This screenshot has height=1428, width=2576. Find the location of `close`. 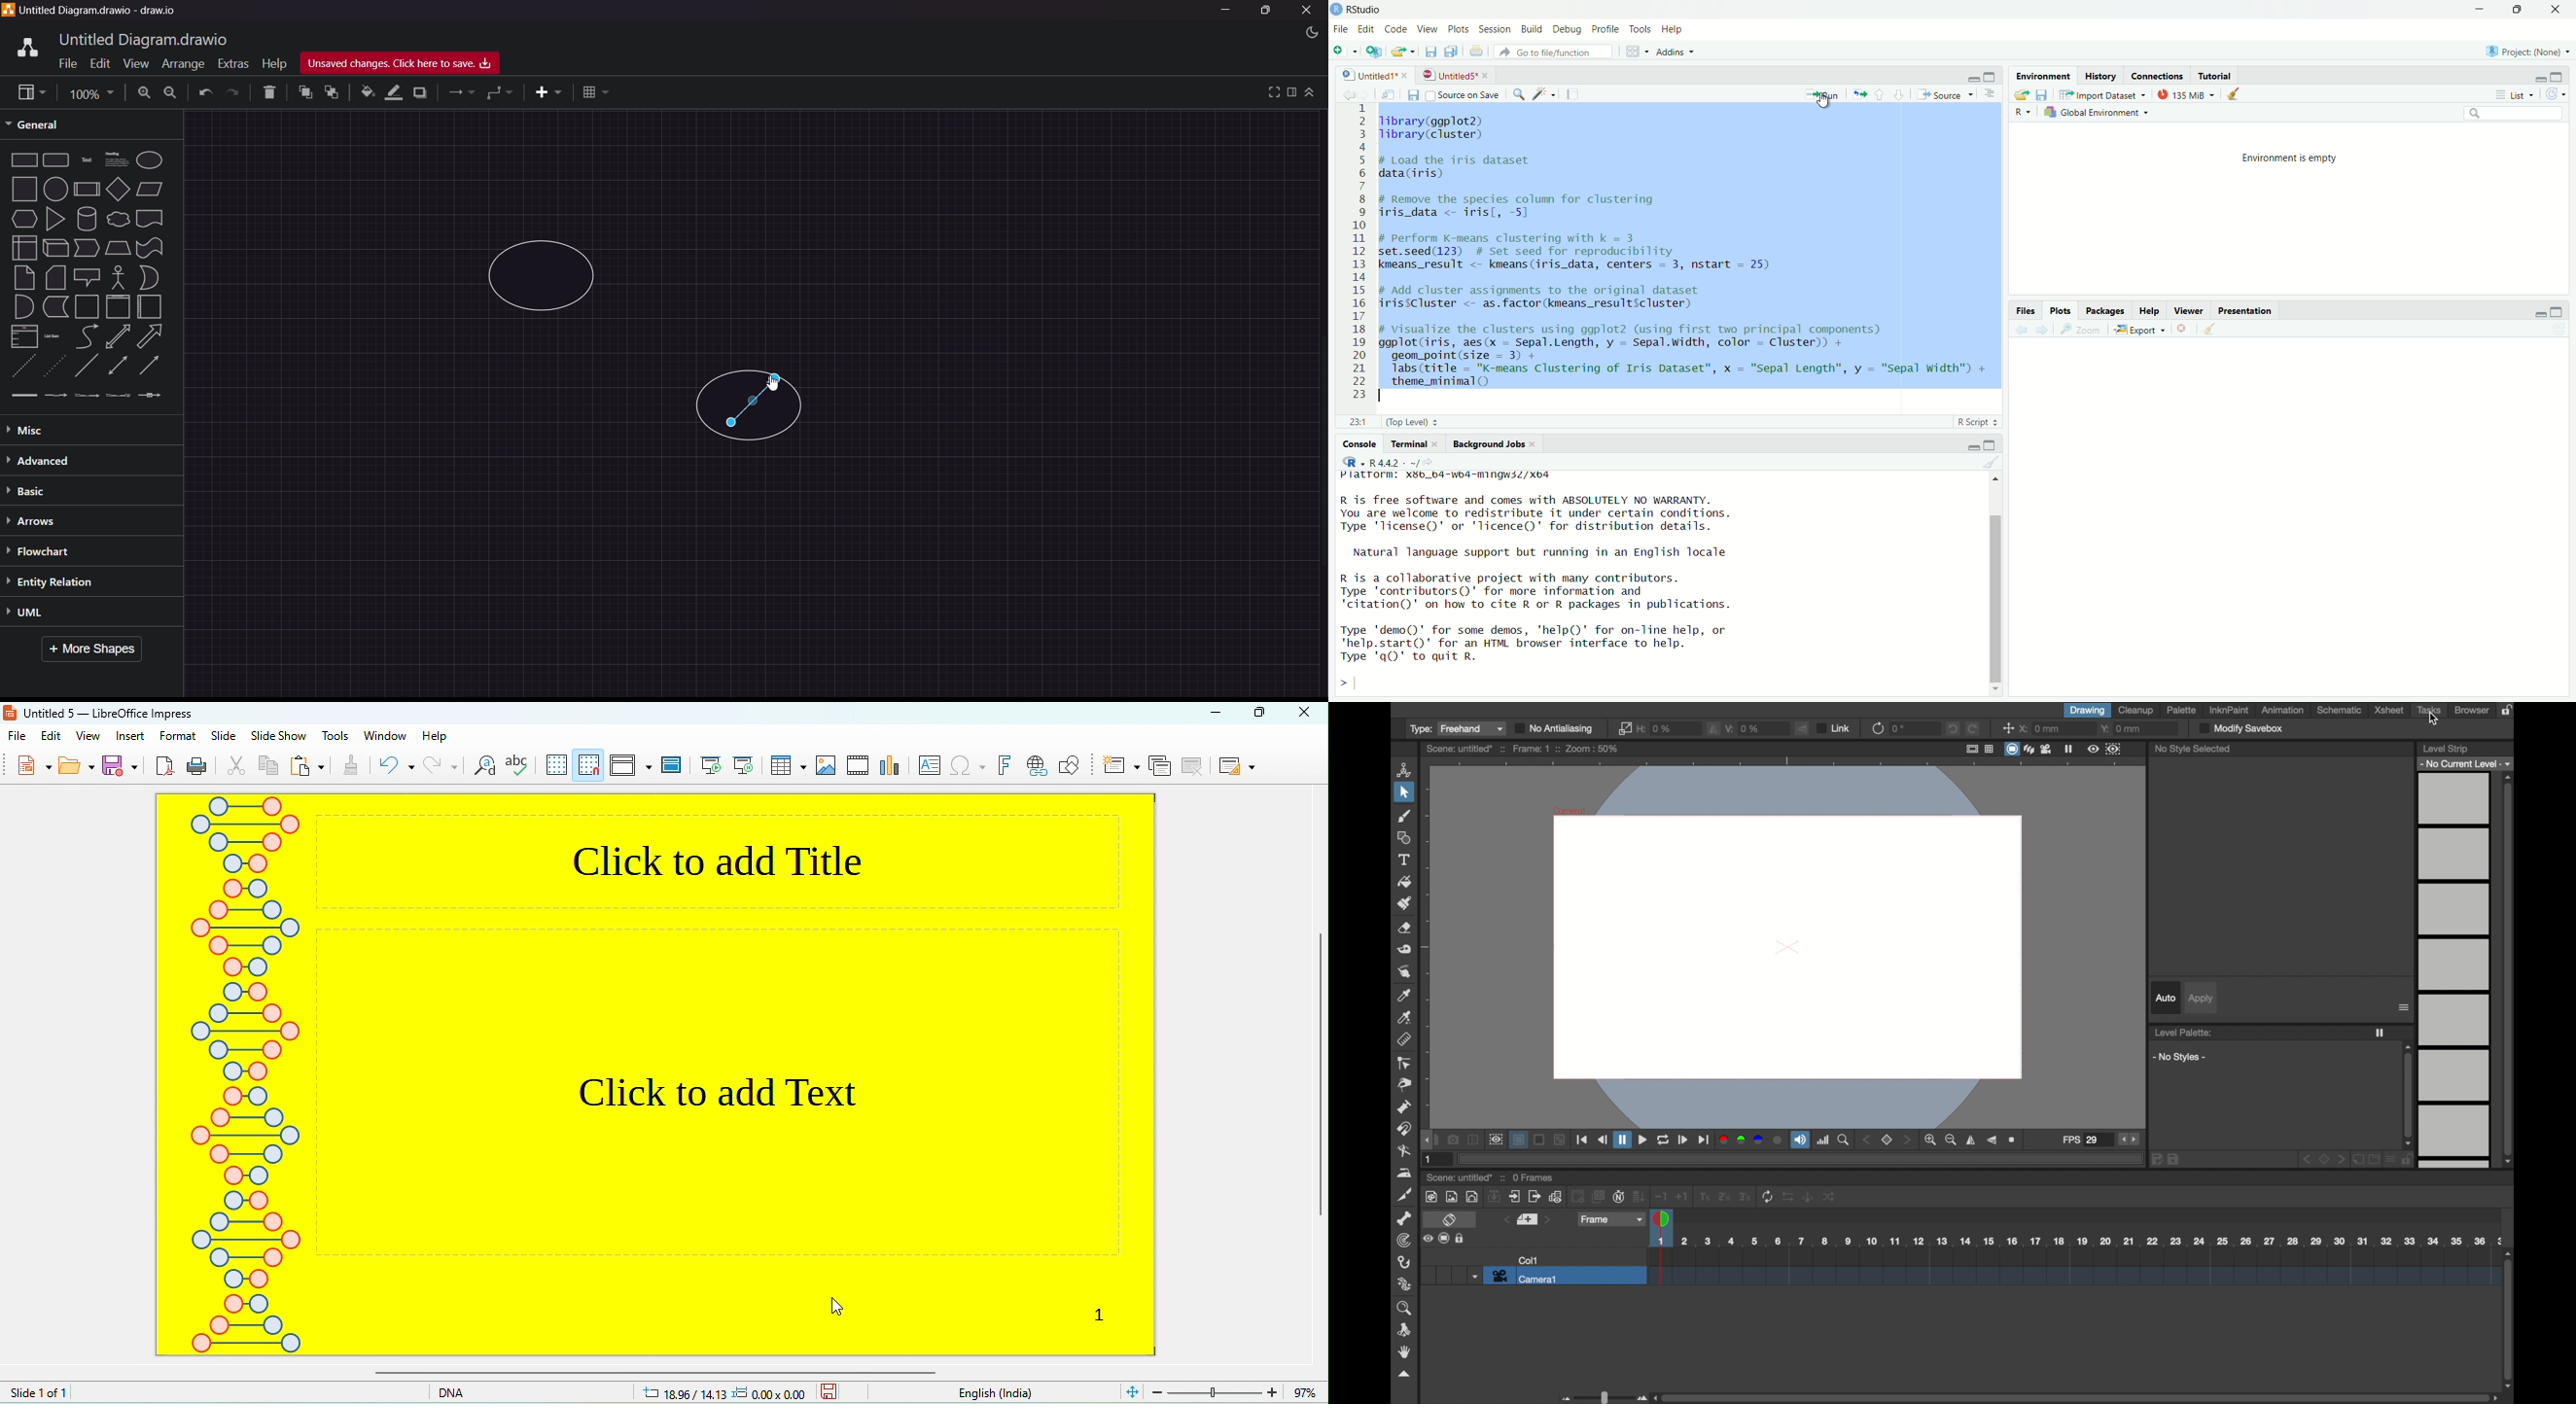

close is located at coordinates (1488, 75).